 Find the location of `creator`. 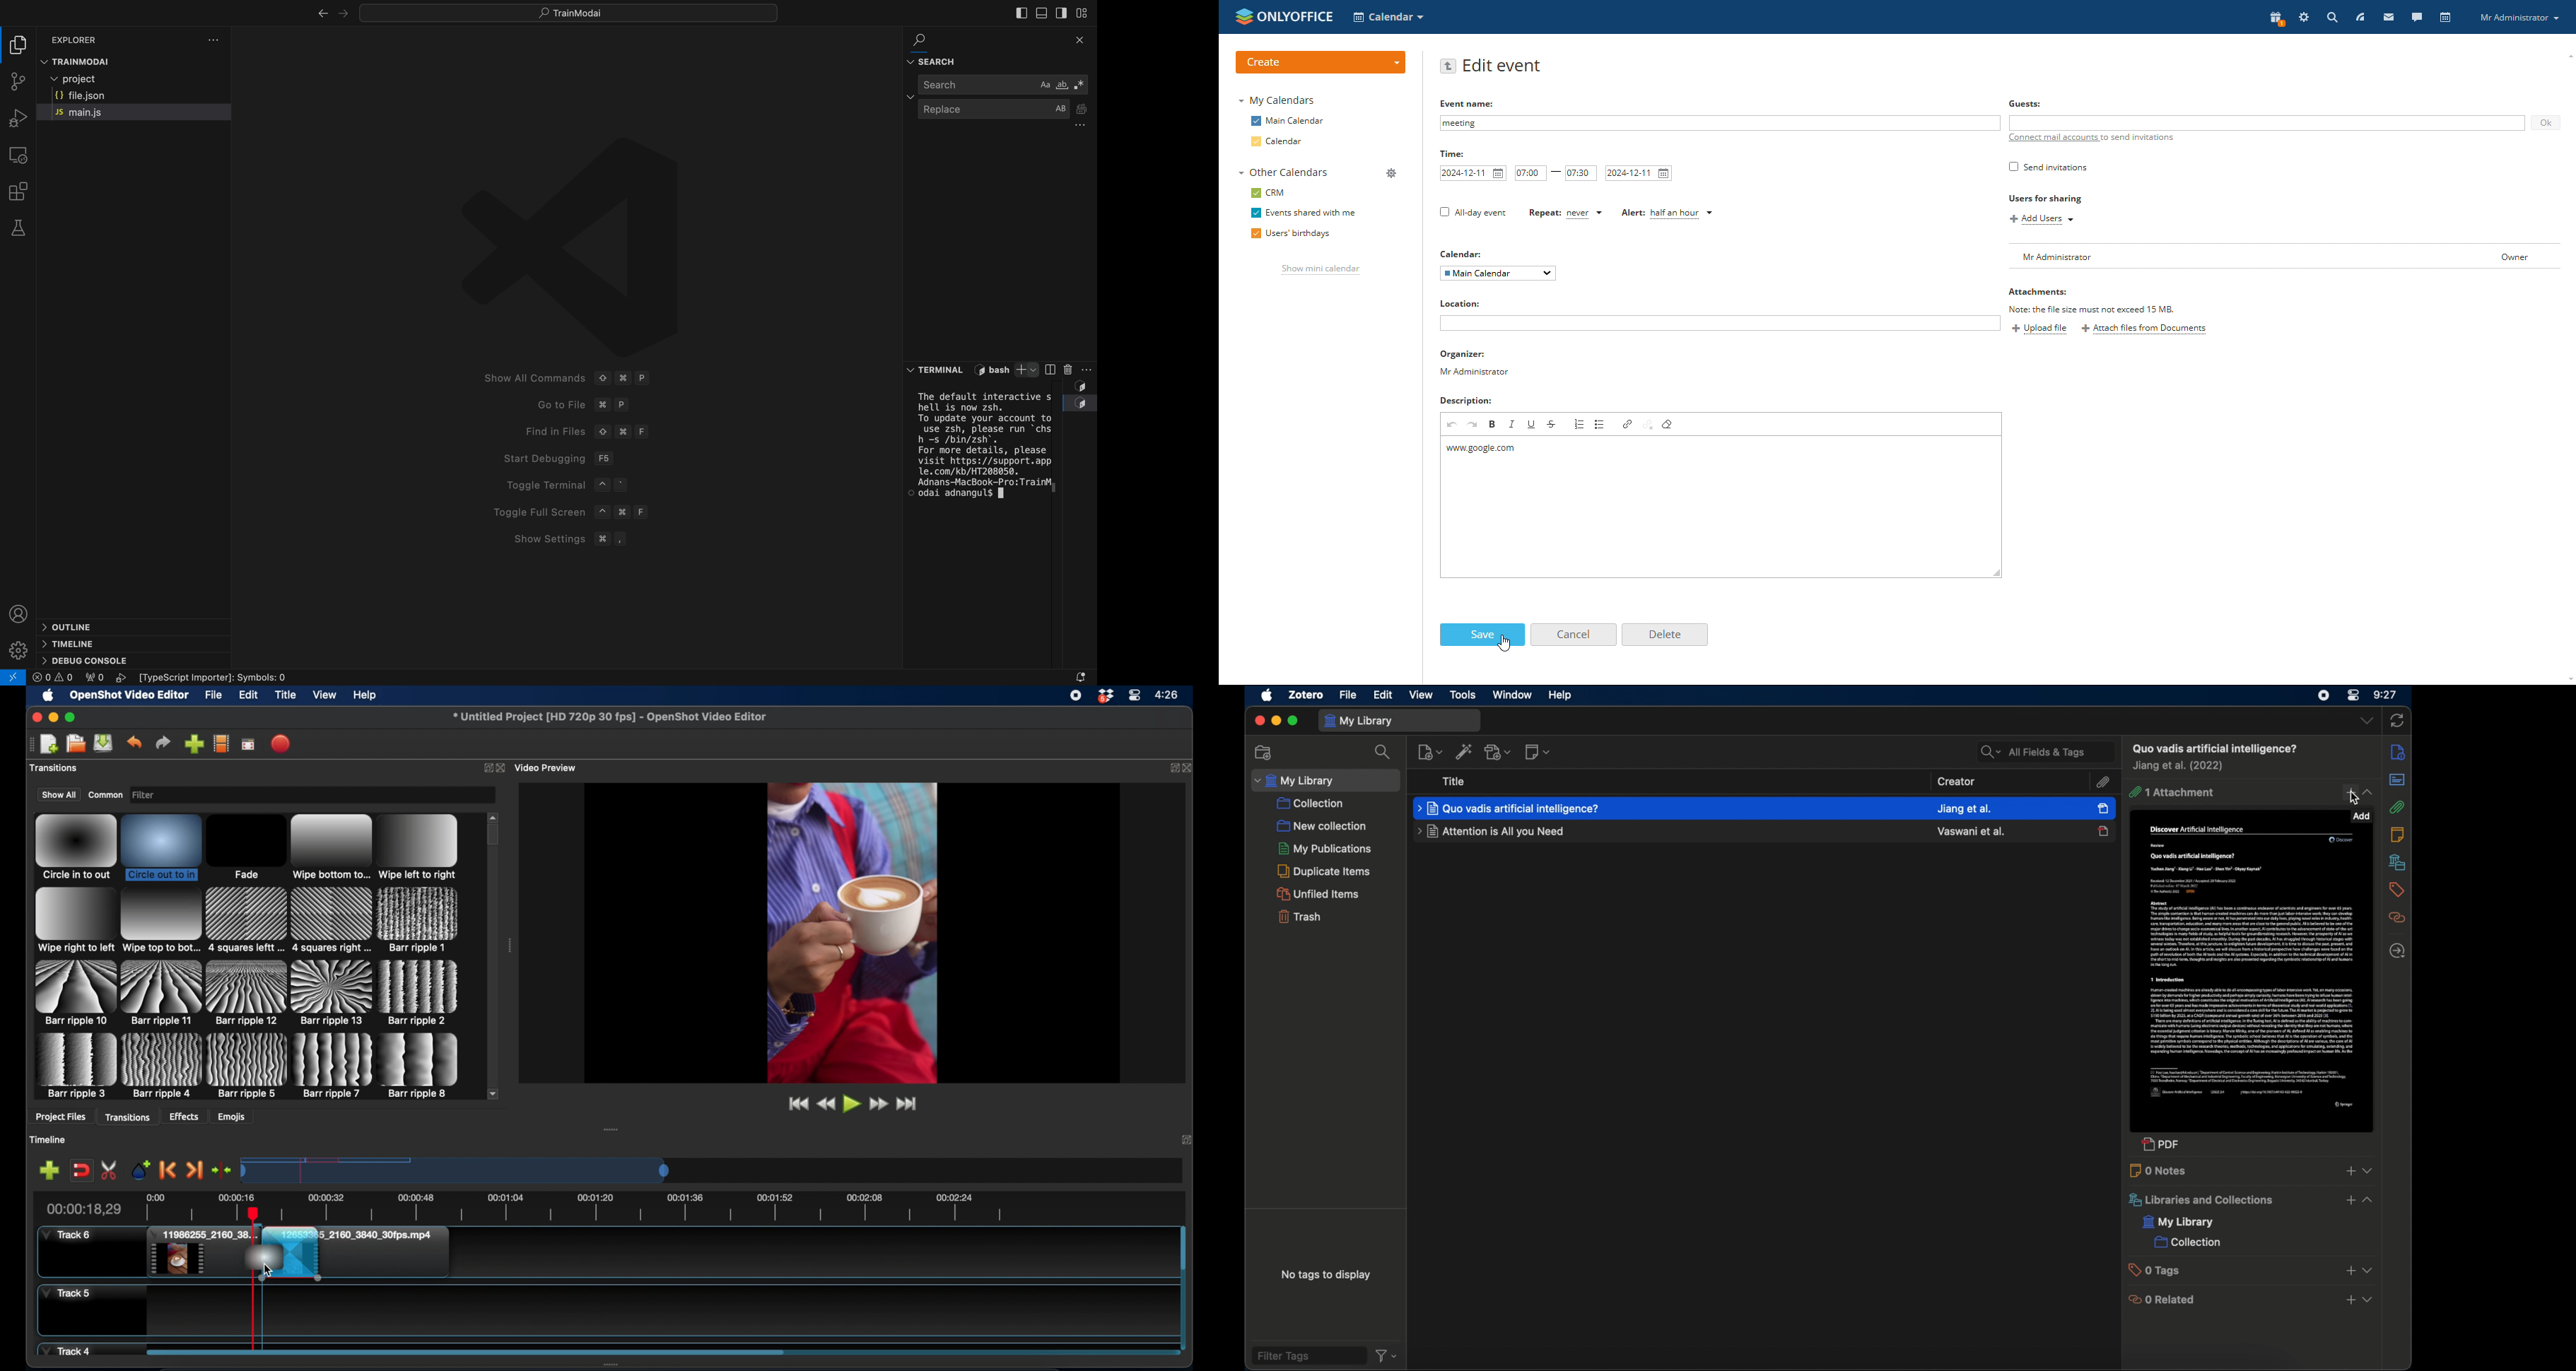

creator is located at coordinates (1970, 831).